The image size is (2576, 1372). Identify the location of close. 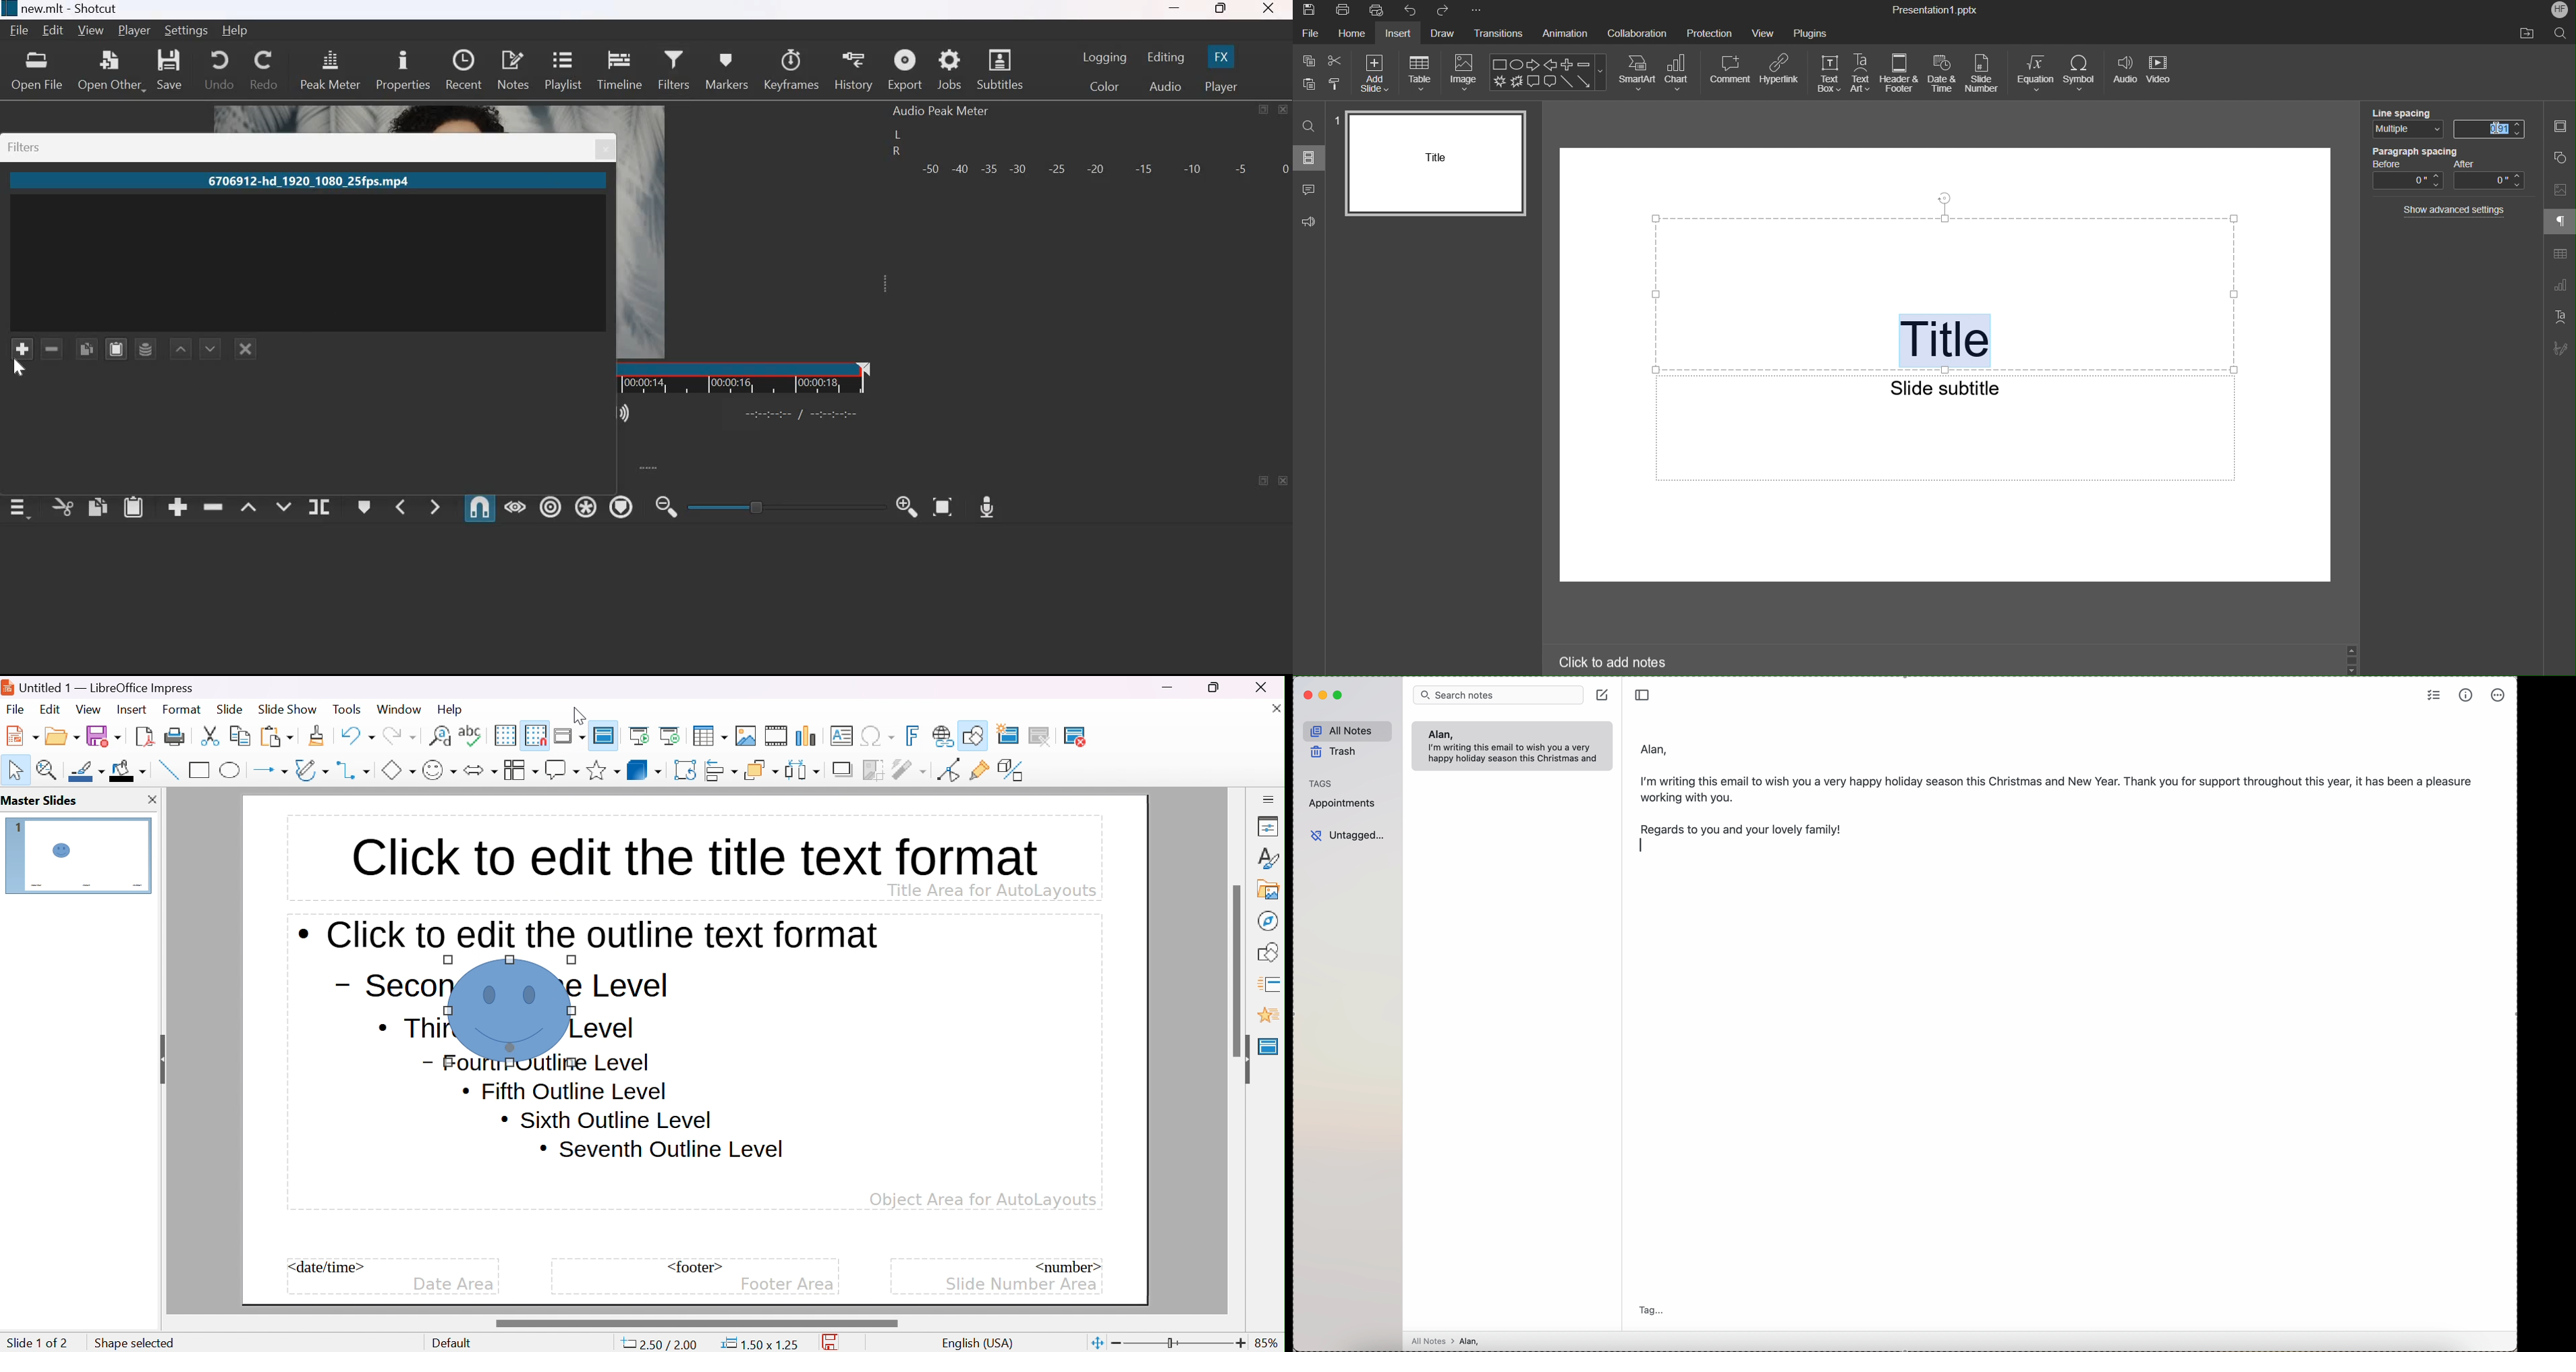
(151, 799).